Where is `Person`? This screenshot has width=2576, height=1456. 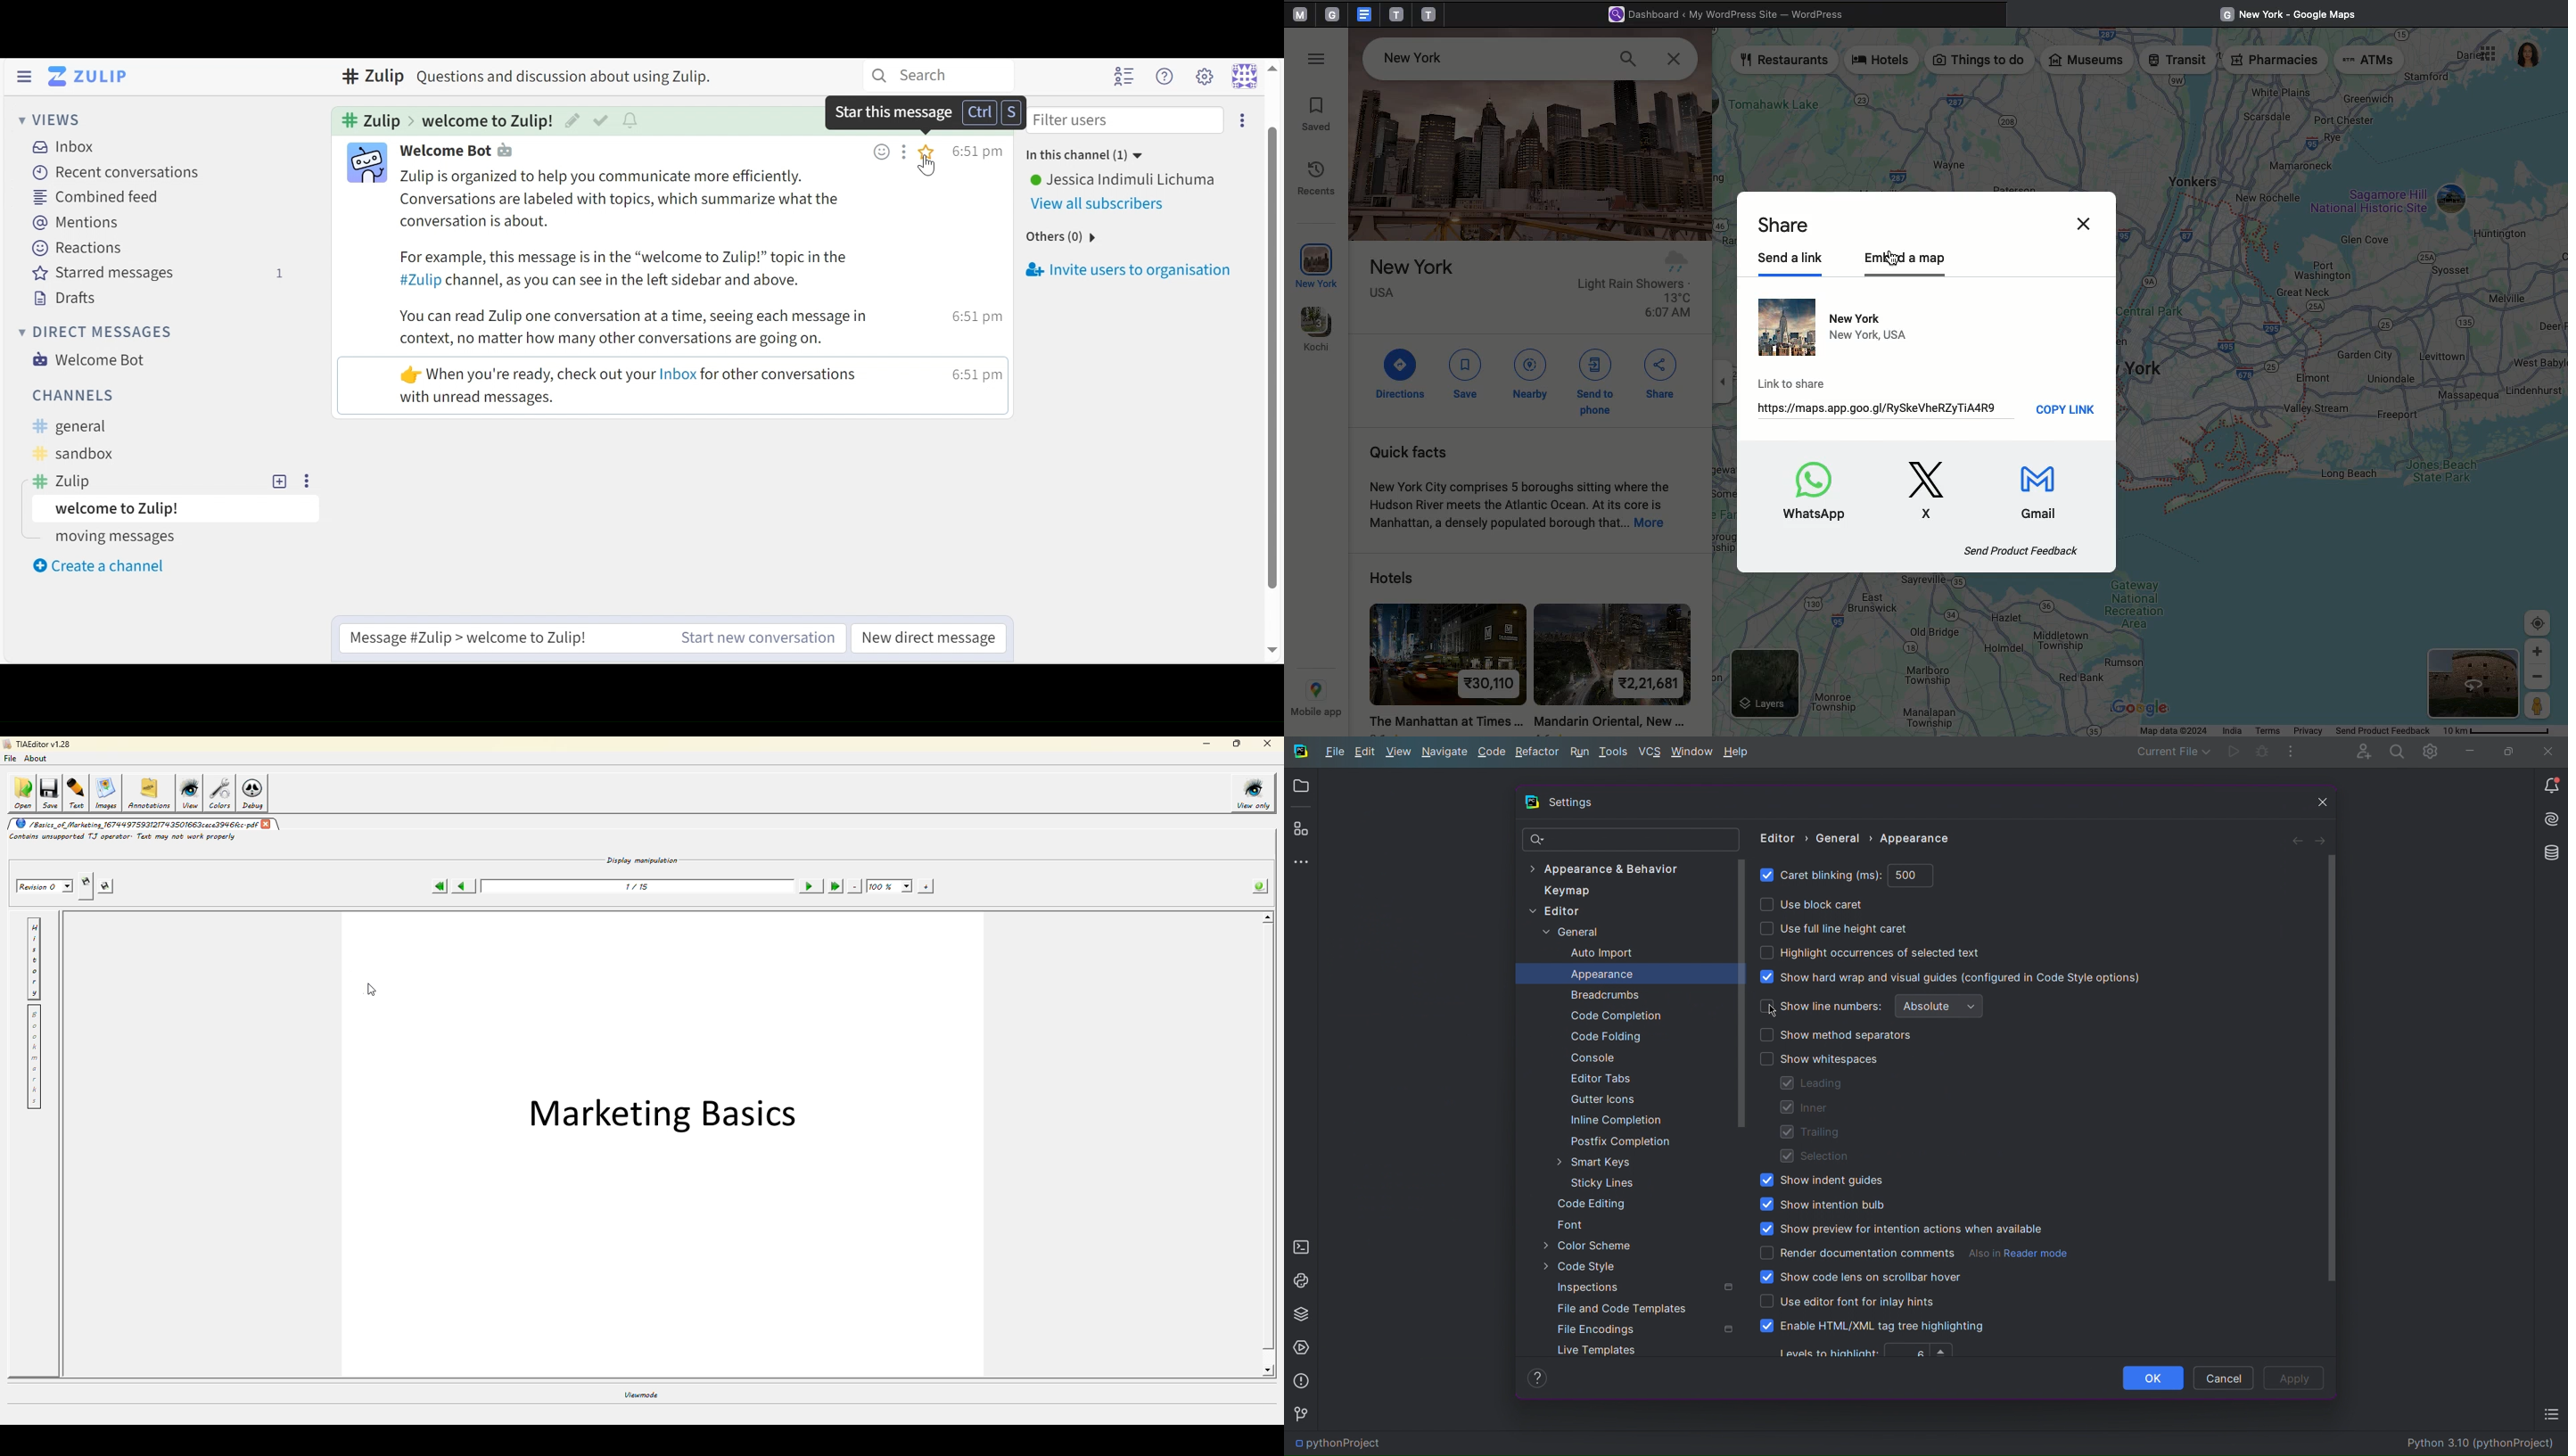 Person is located at coordinates (2539, 708).